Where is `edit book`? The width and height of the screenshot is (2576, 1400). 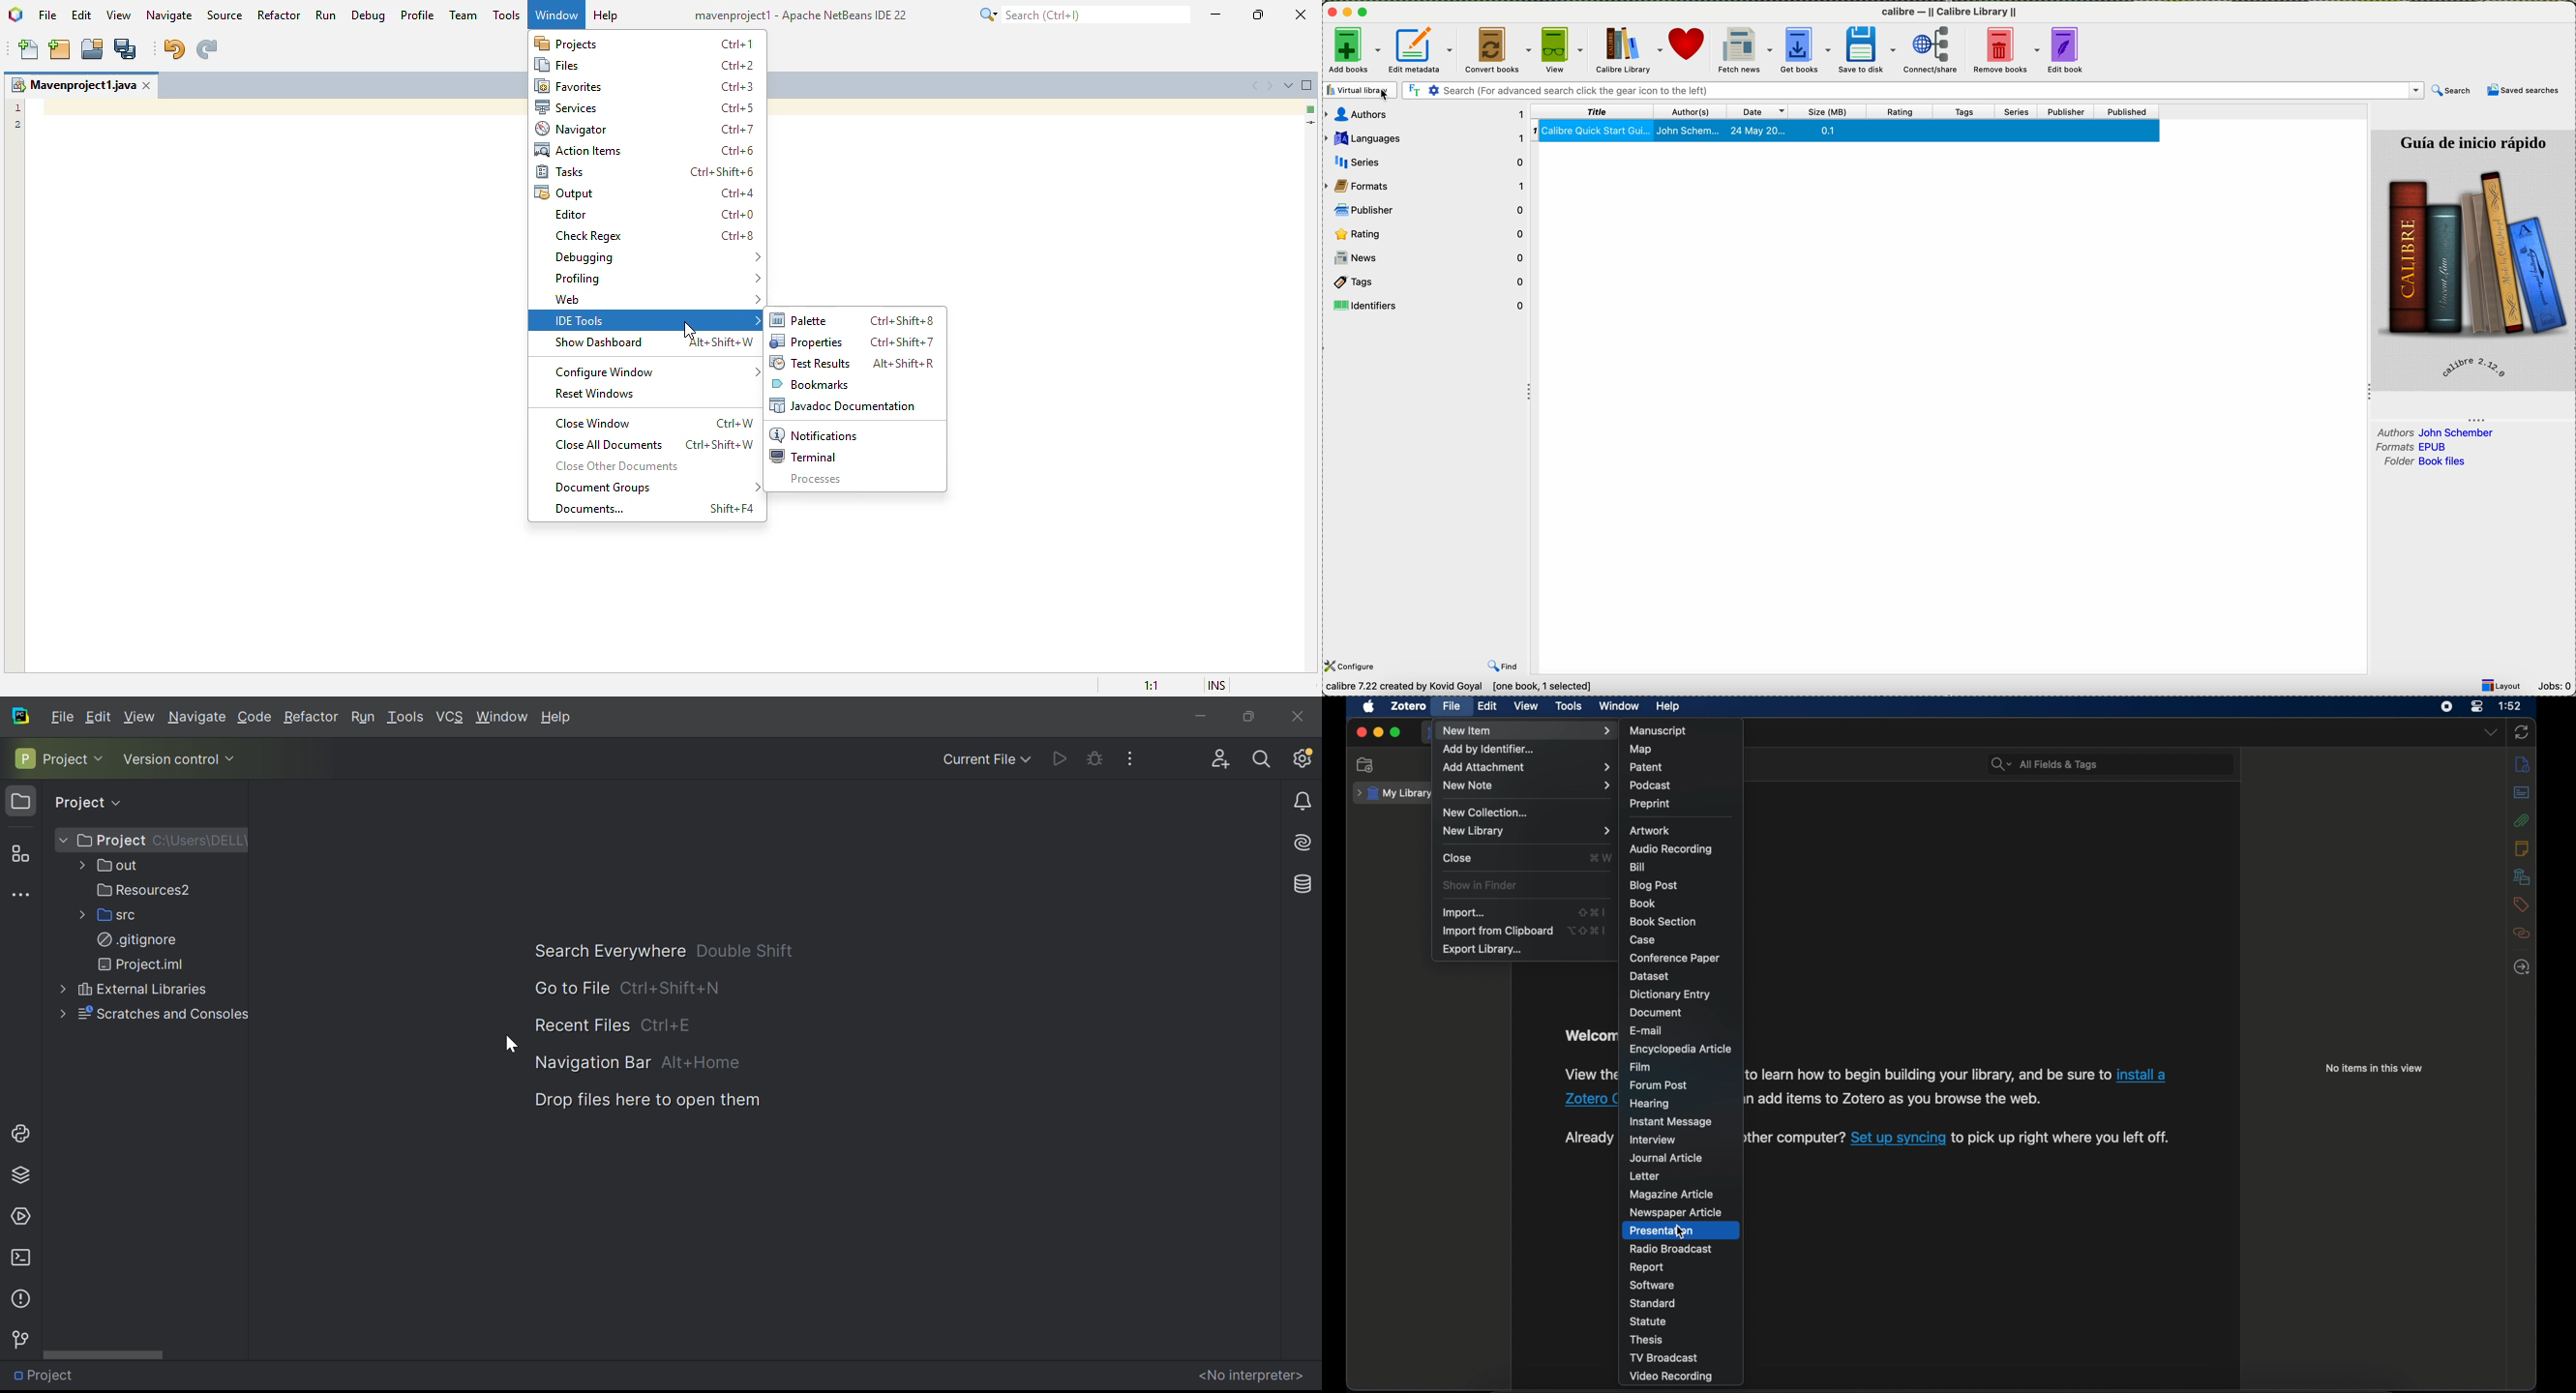
edit book is located at coordinates (2072, 50).